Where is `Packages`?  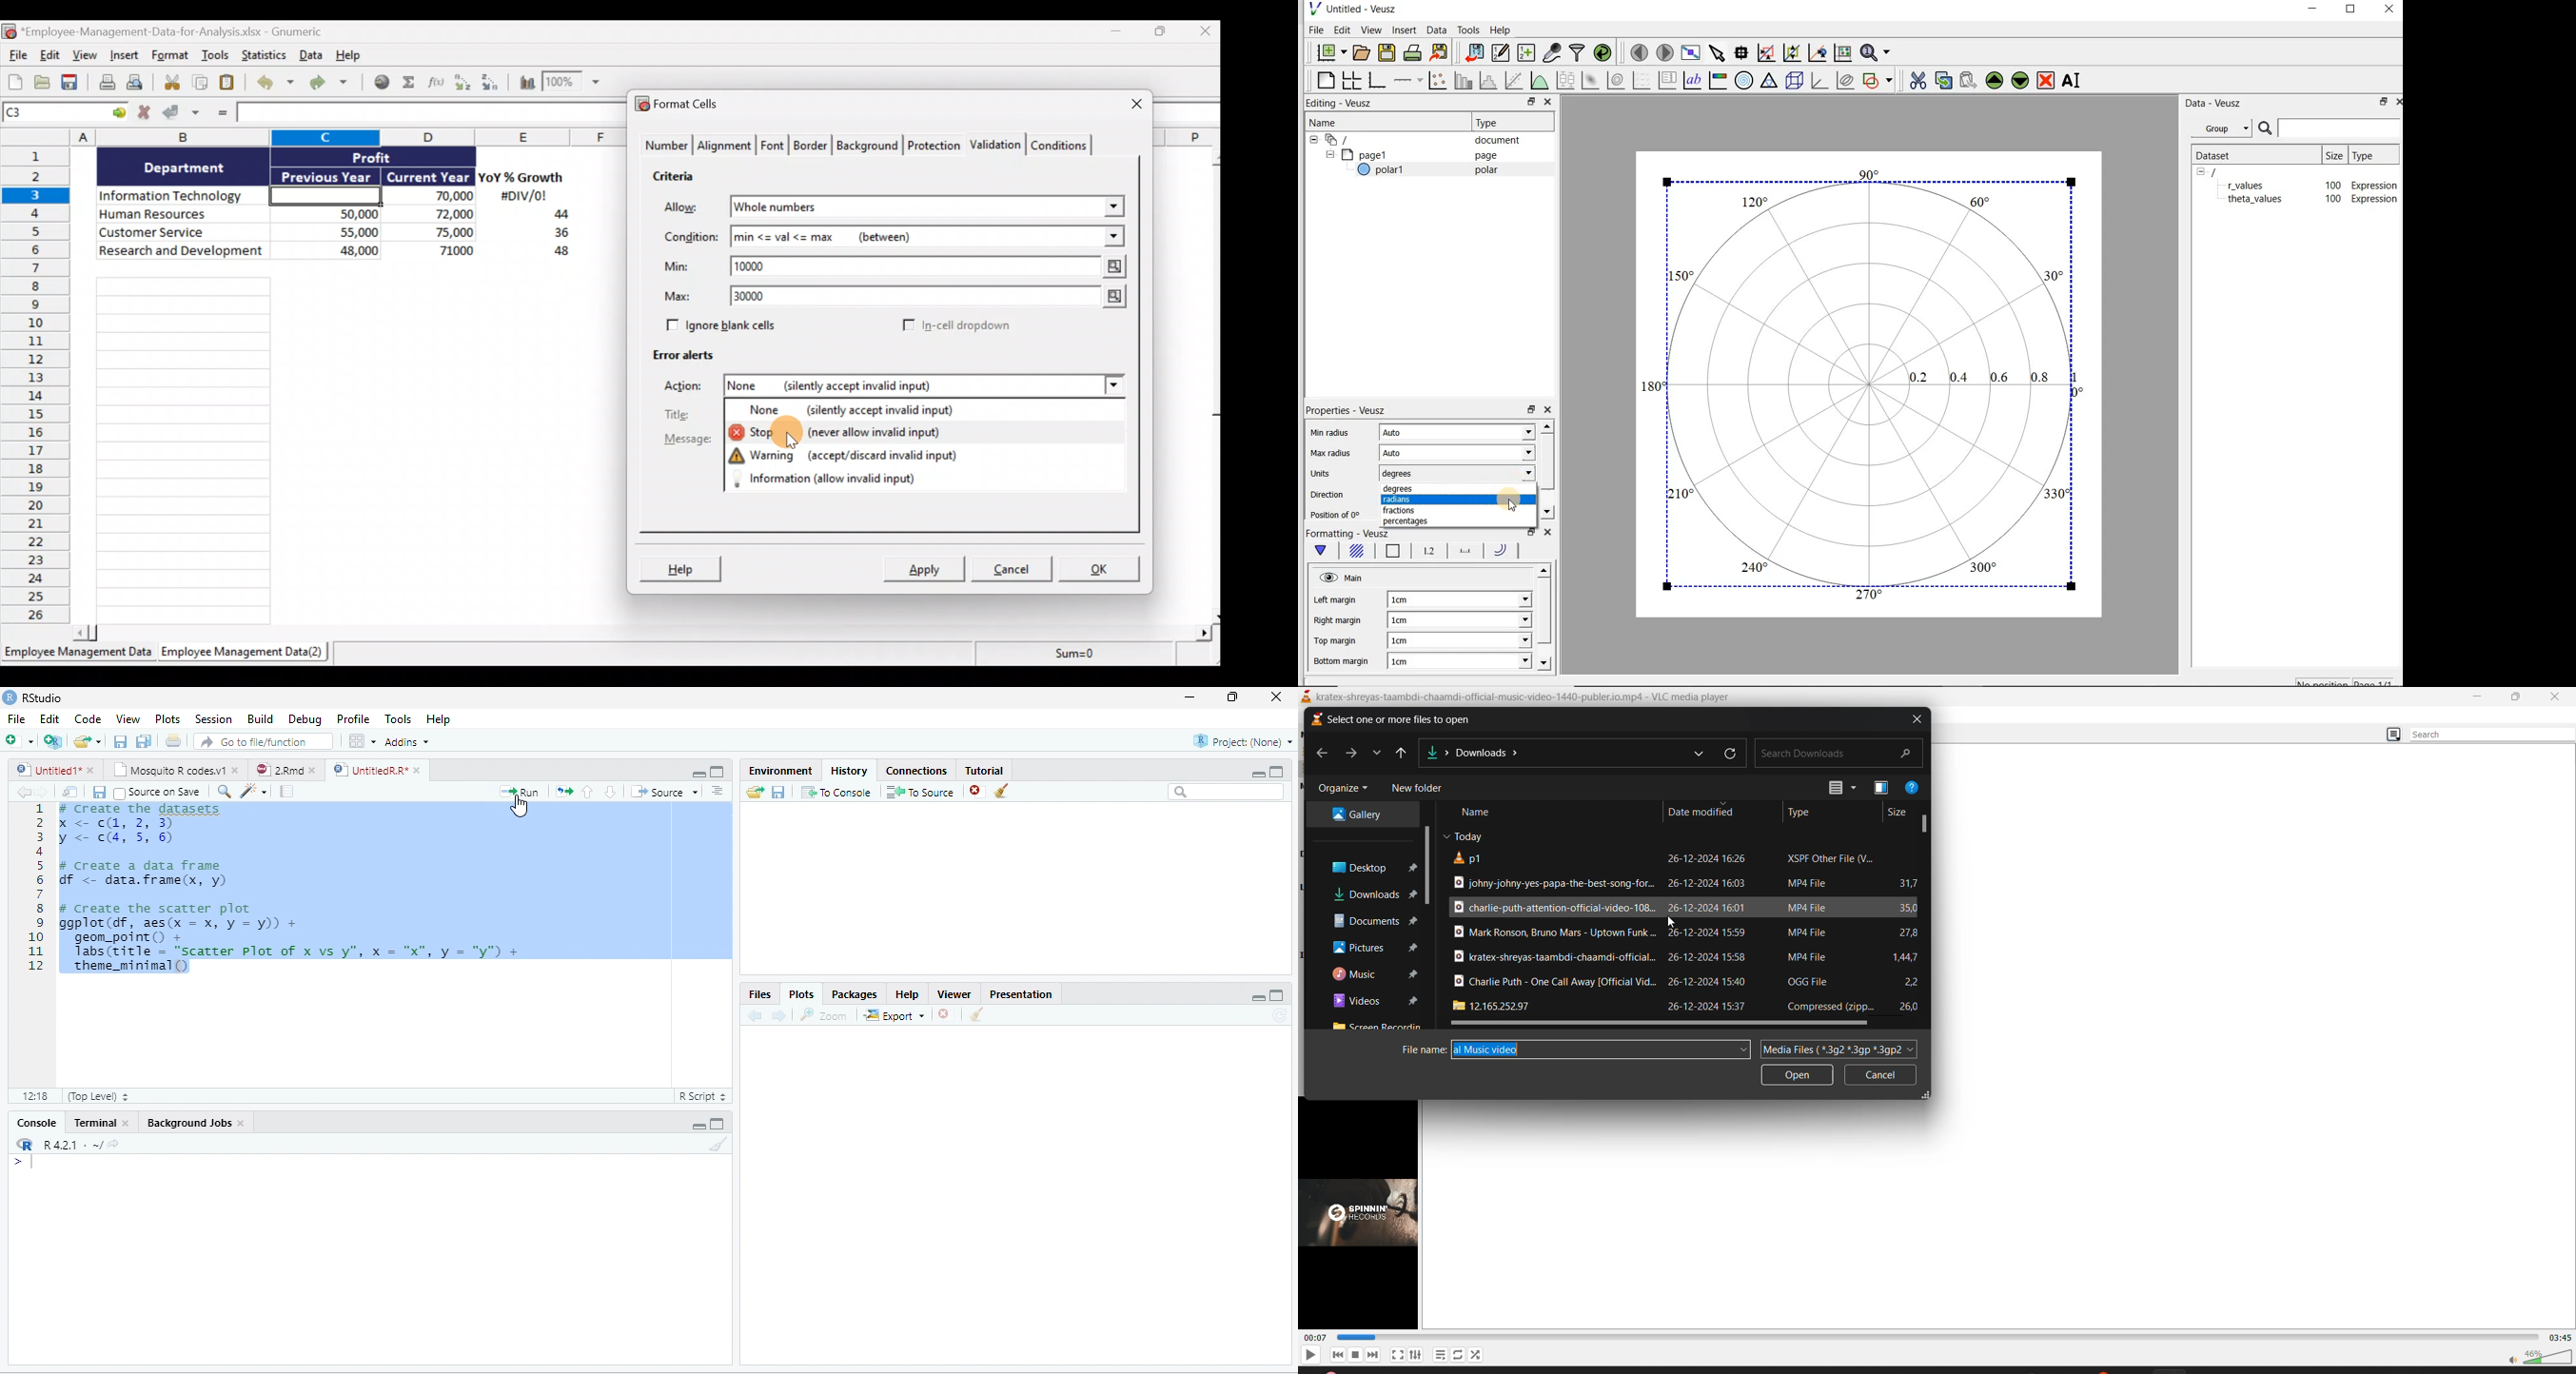 Packages is located at coordinates (853, 993).